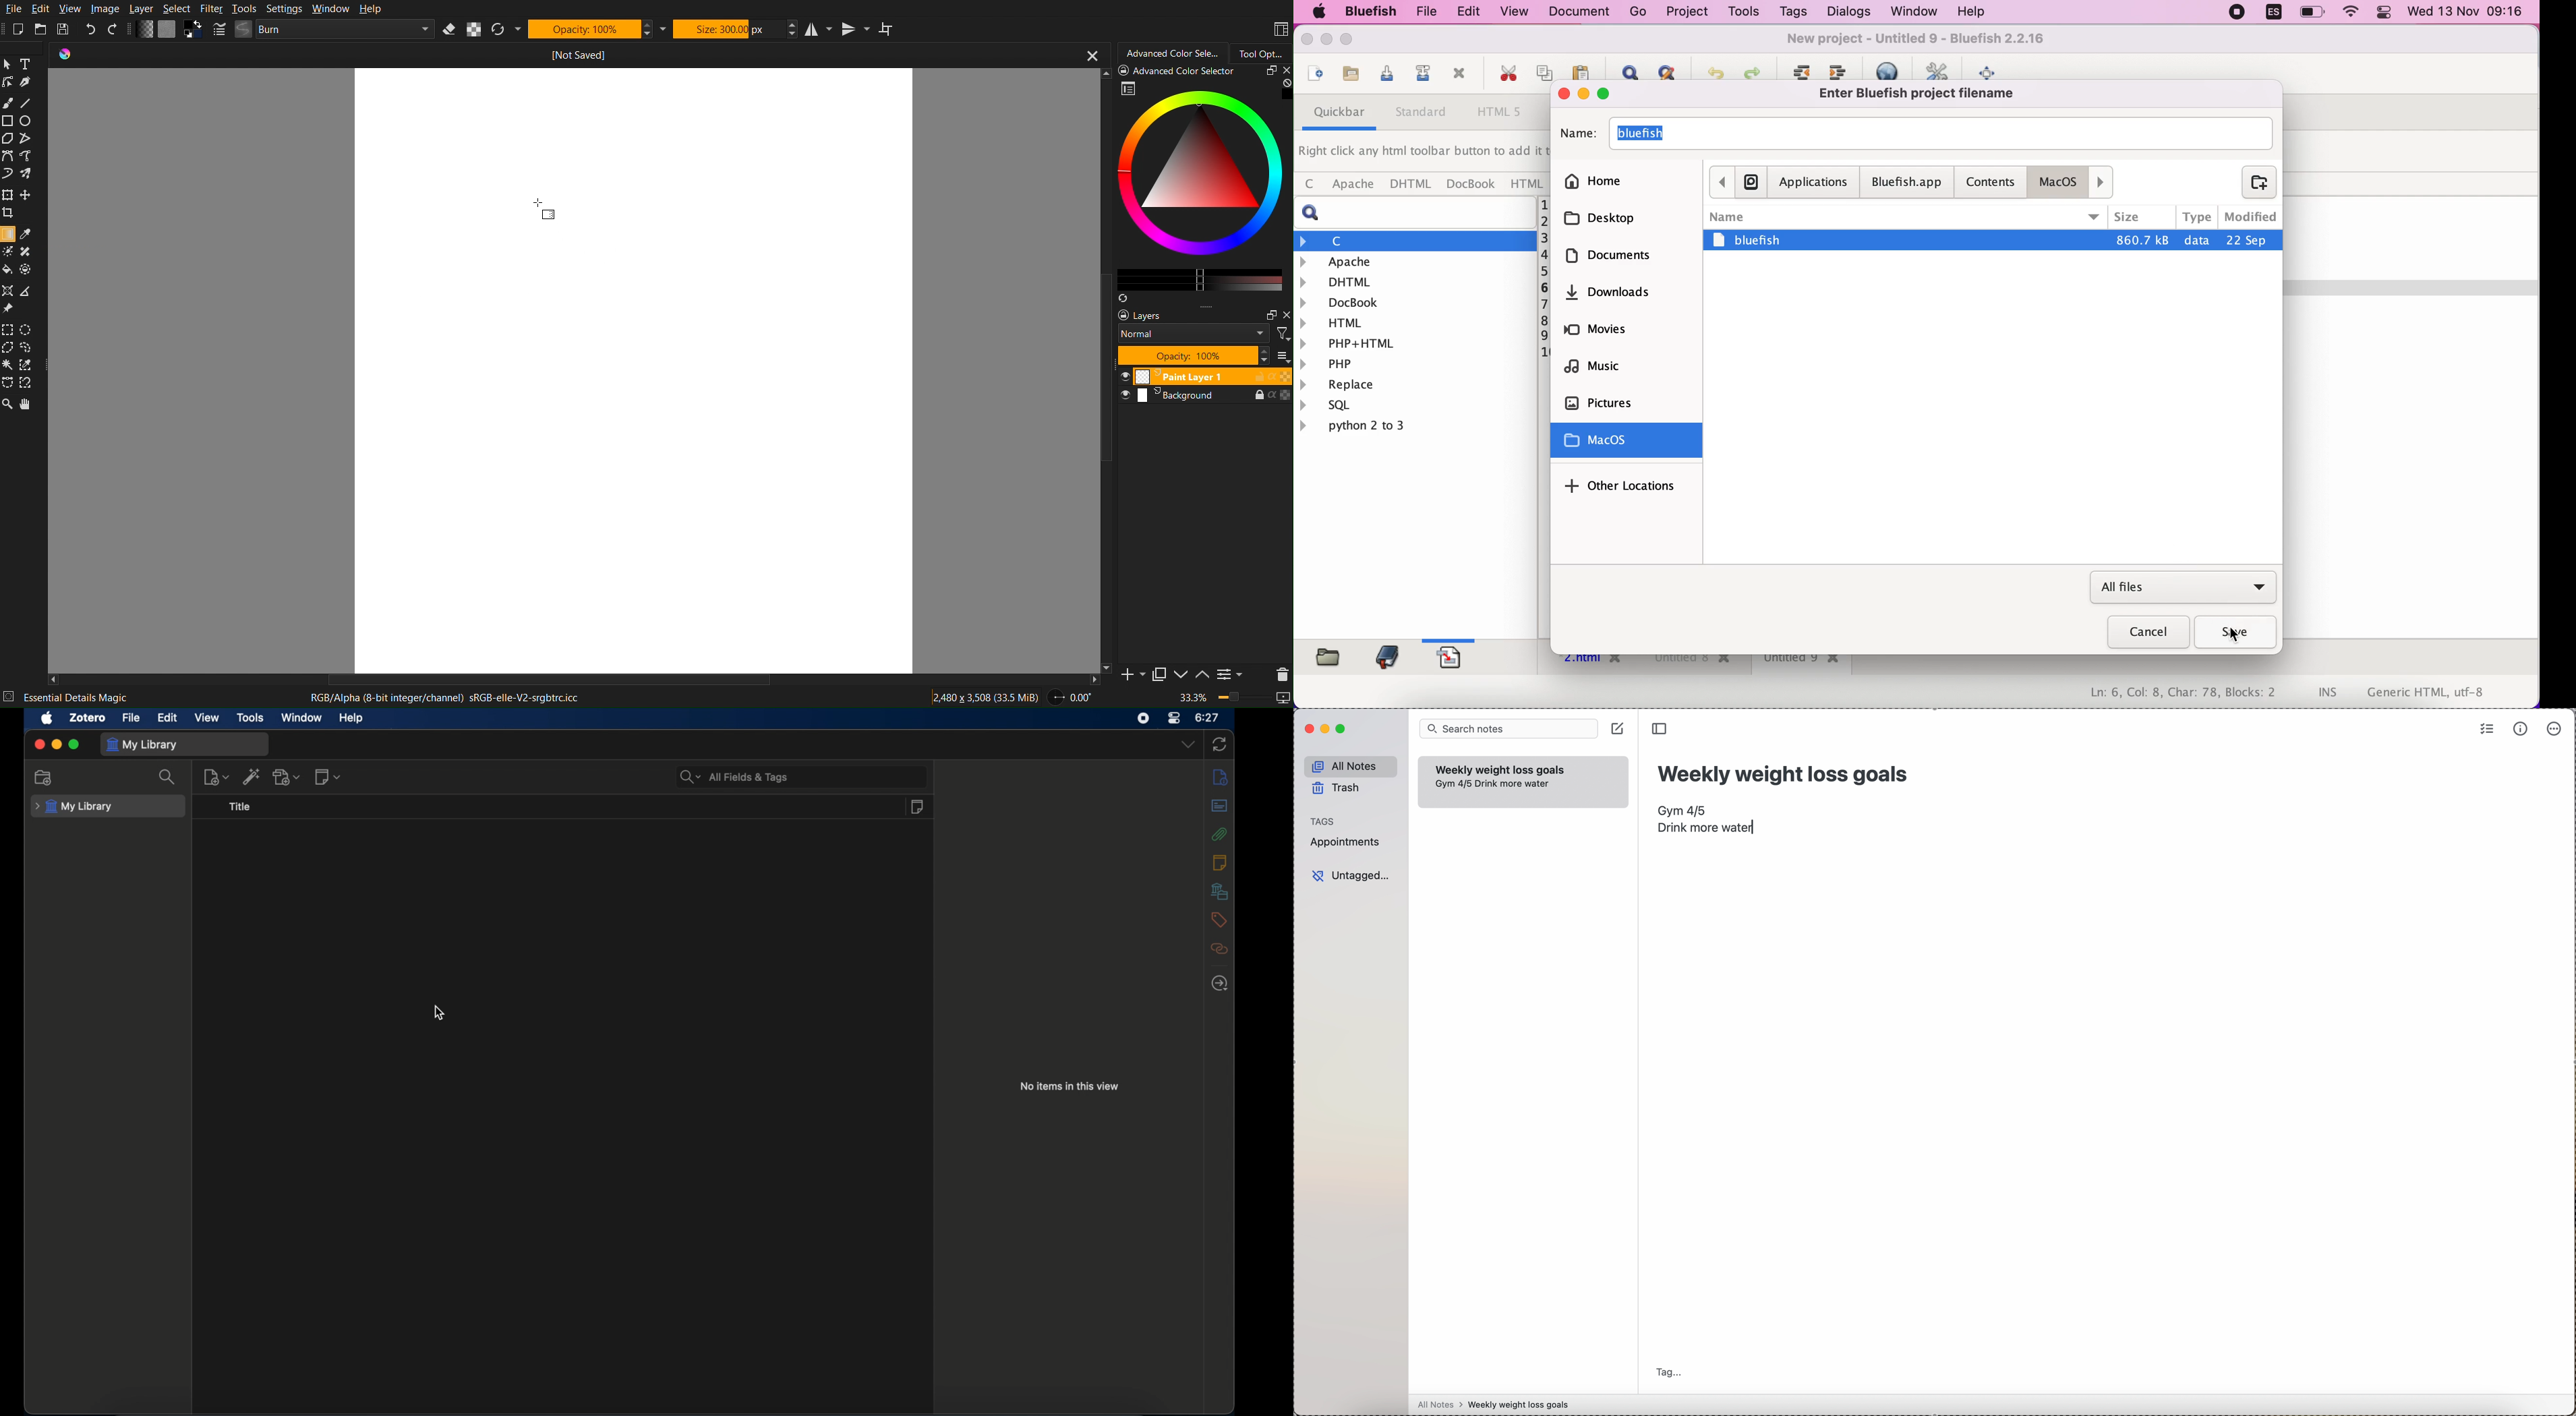  What do you see at coordinates (2384, 13) in the screenshot?
I see `panel control` at bounding box center [2384, 13].